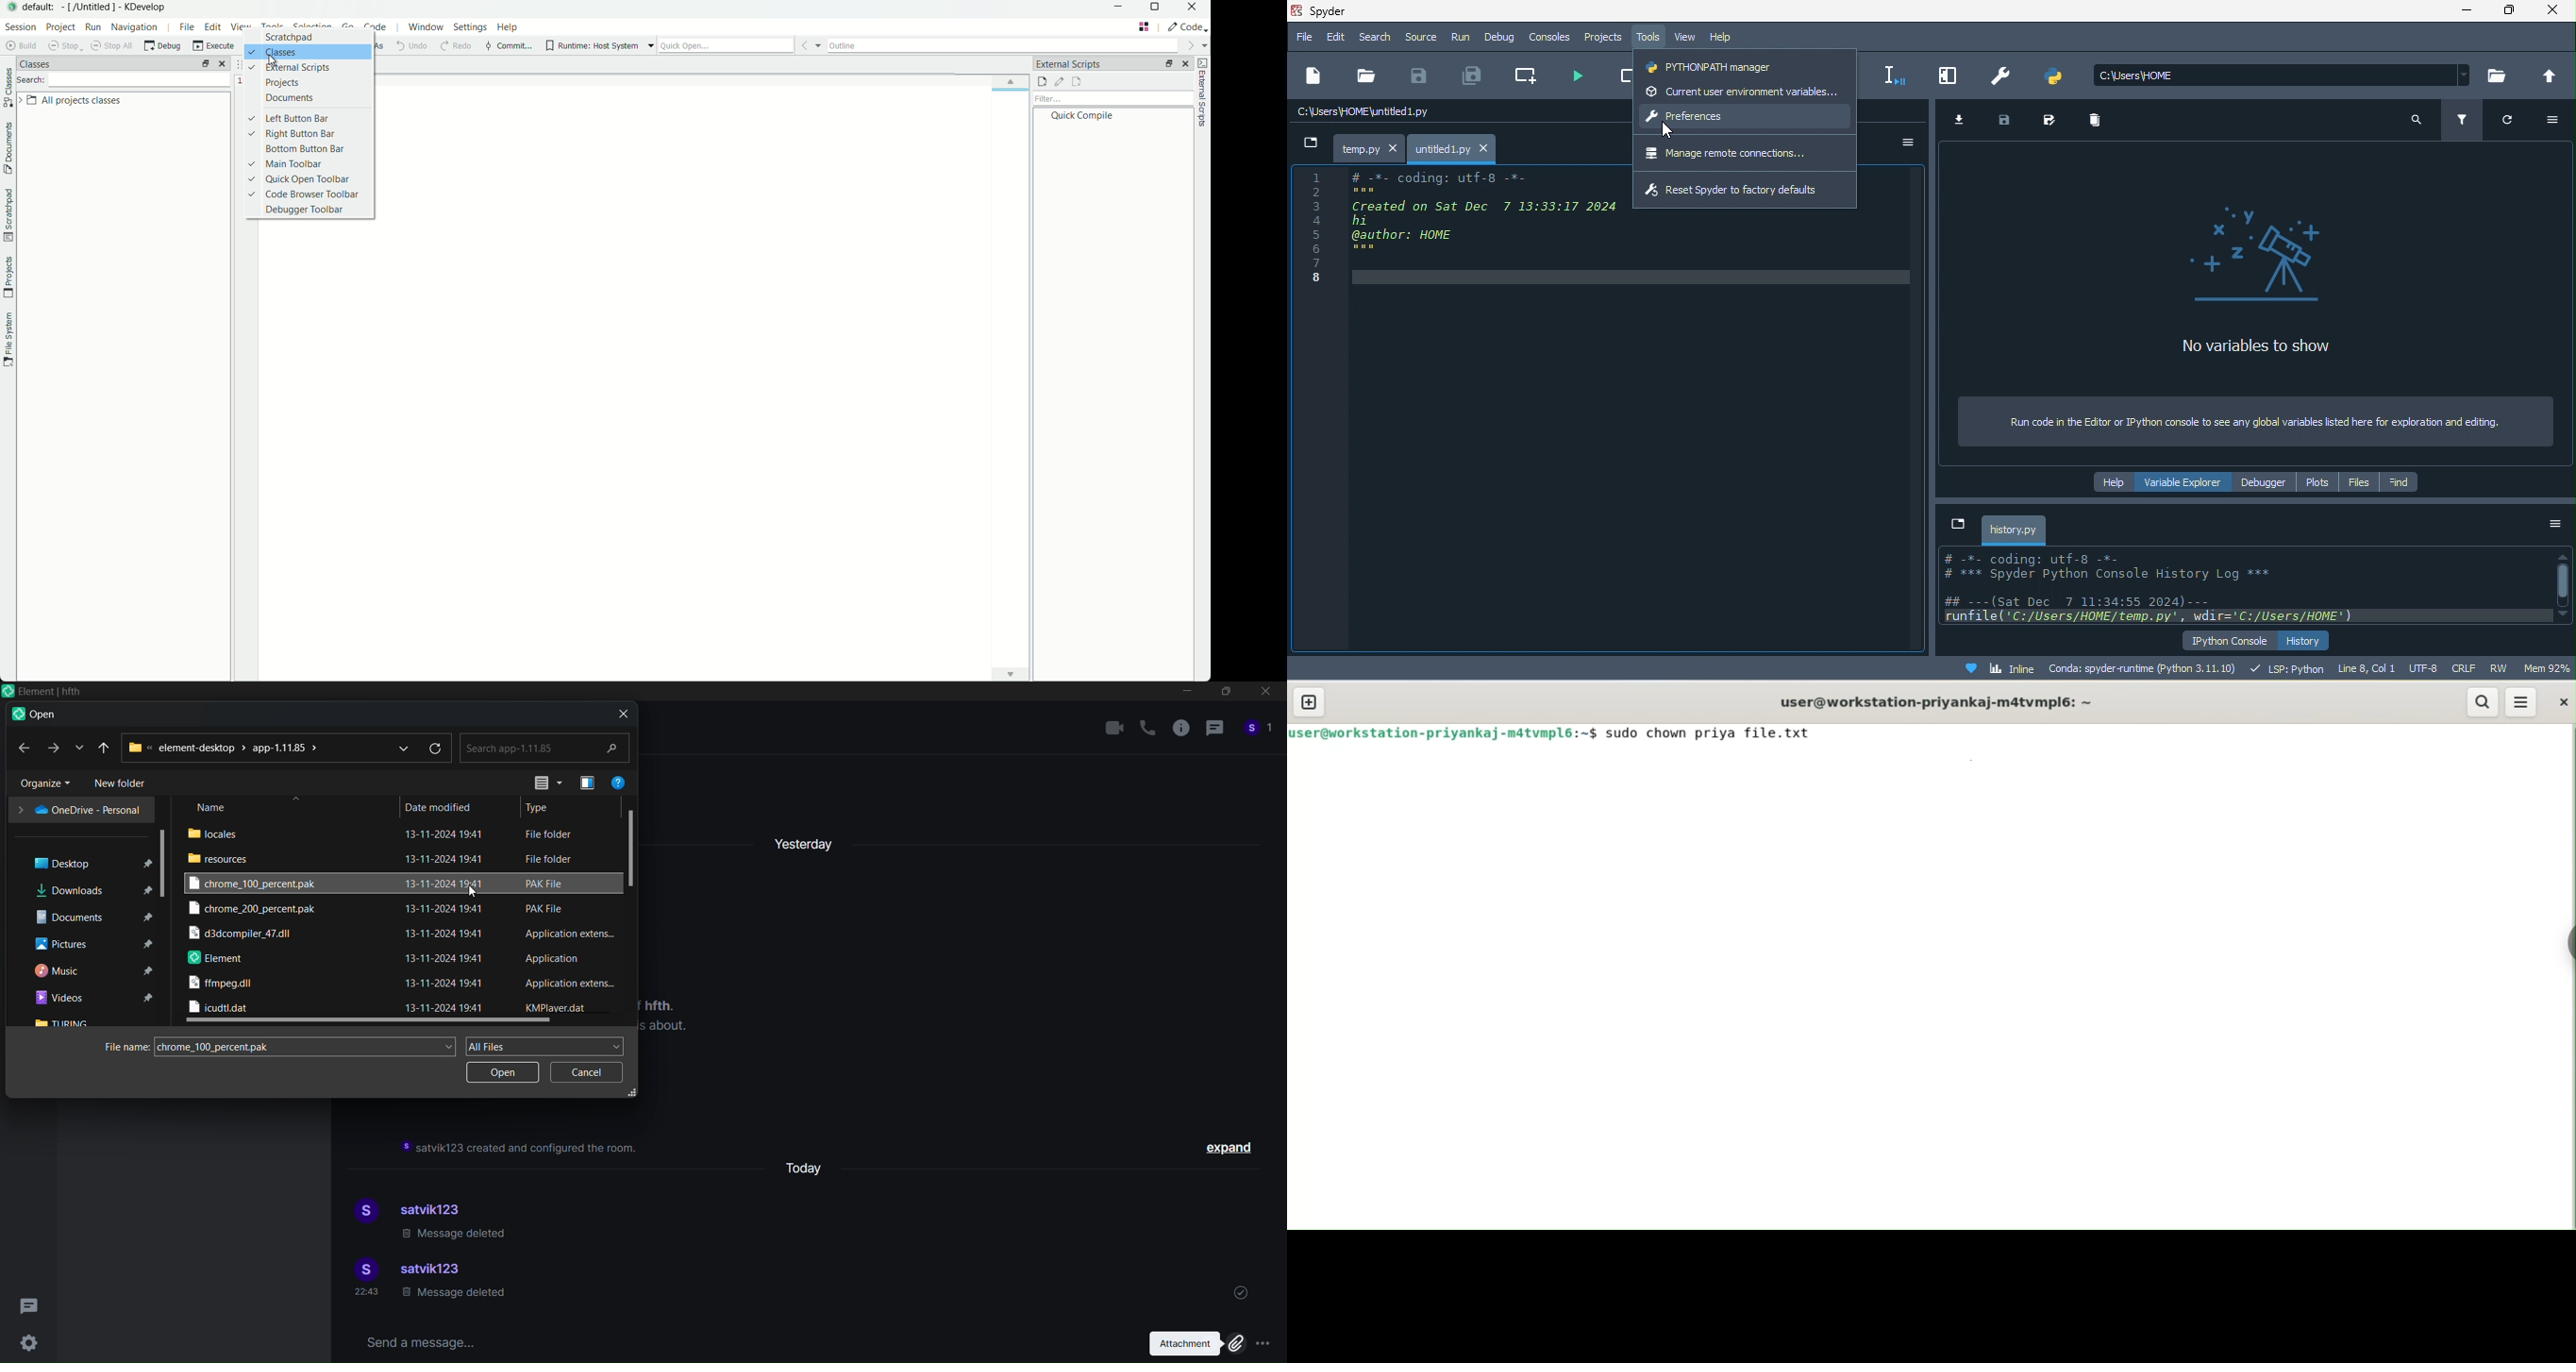  Describe the element at coordinates (373, 27) in the screenshot. I see `code menu` at that location.